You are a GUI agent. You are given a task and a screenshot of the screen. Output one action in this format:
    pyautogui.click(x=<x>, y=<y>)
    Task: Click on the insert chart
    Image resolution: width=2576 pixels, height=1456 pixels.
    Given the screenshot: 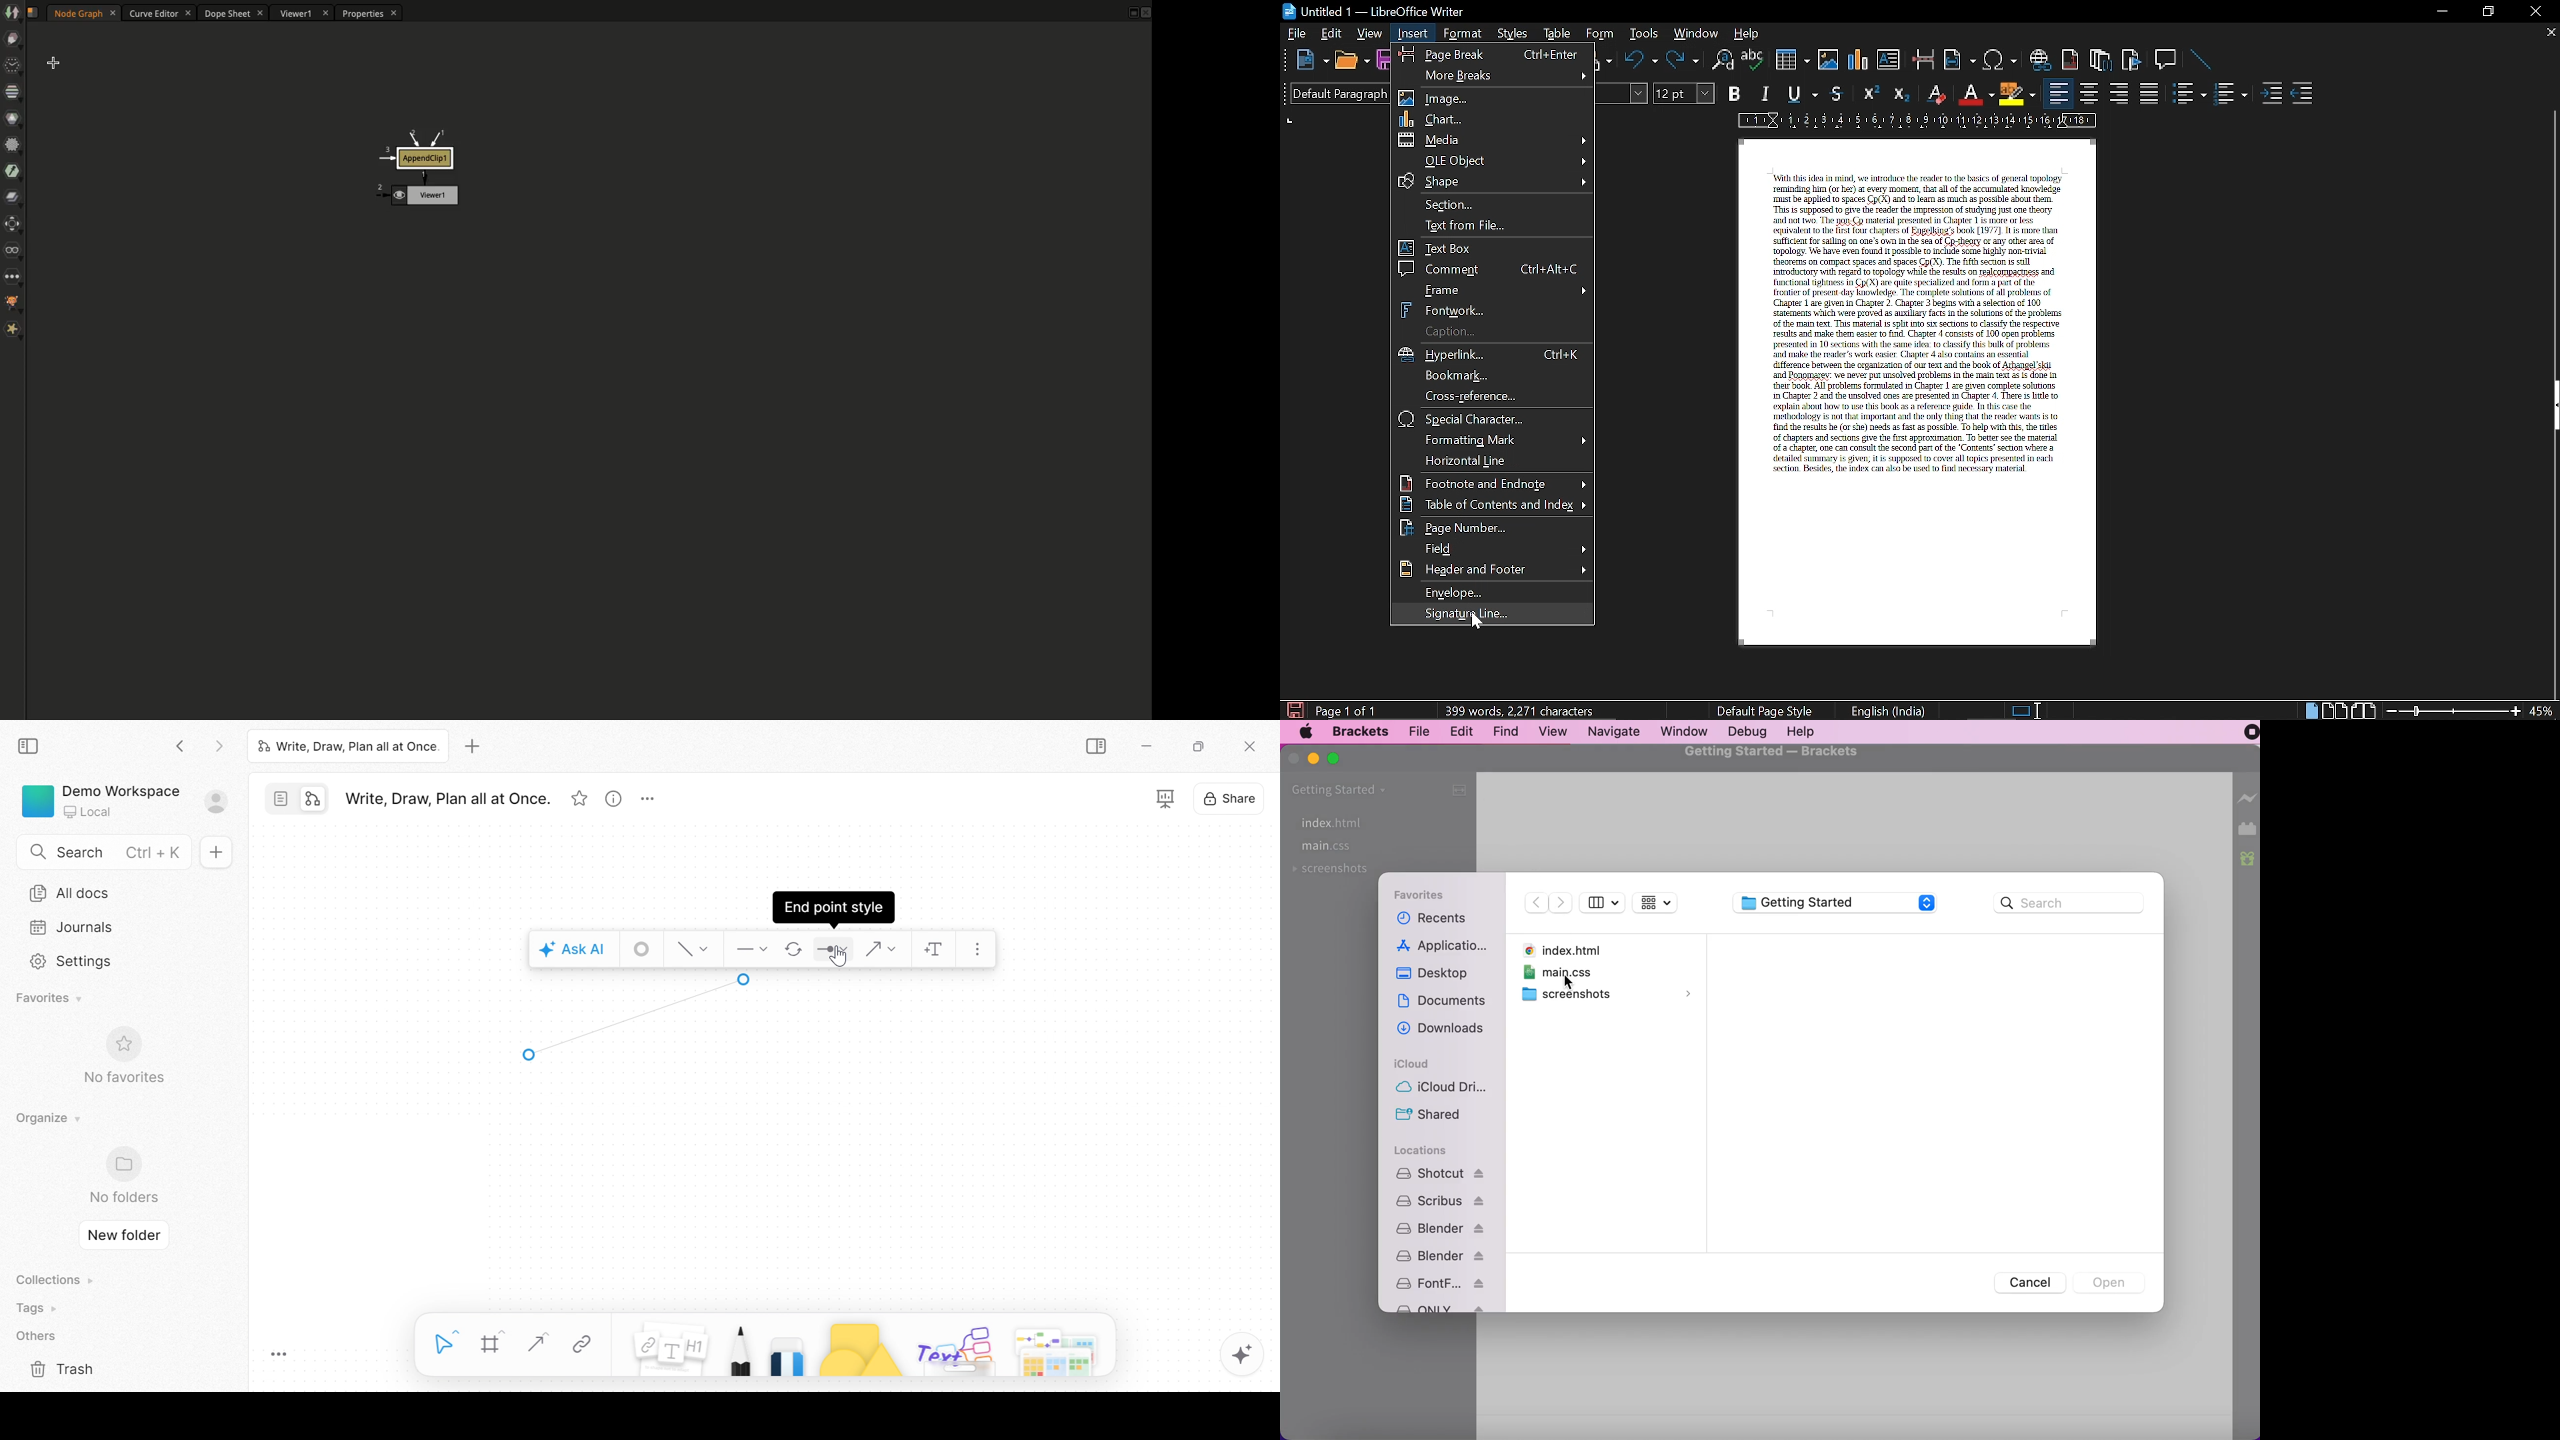 What is the action you would take?
    pyautogui.click(x=1859, y=60)
    